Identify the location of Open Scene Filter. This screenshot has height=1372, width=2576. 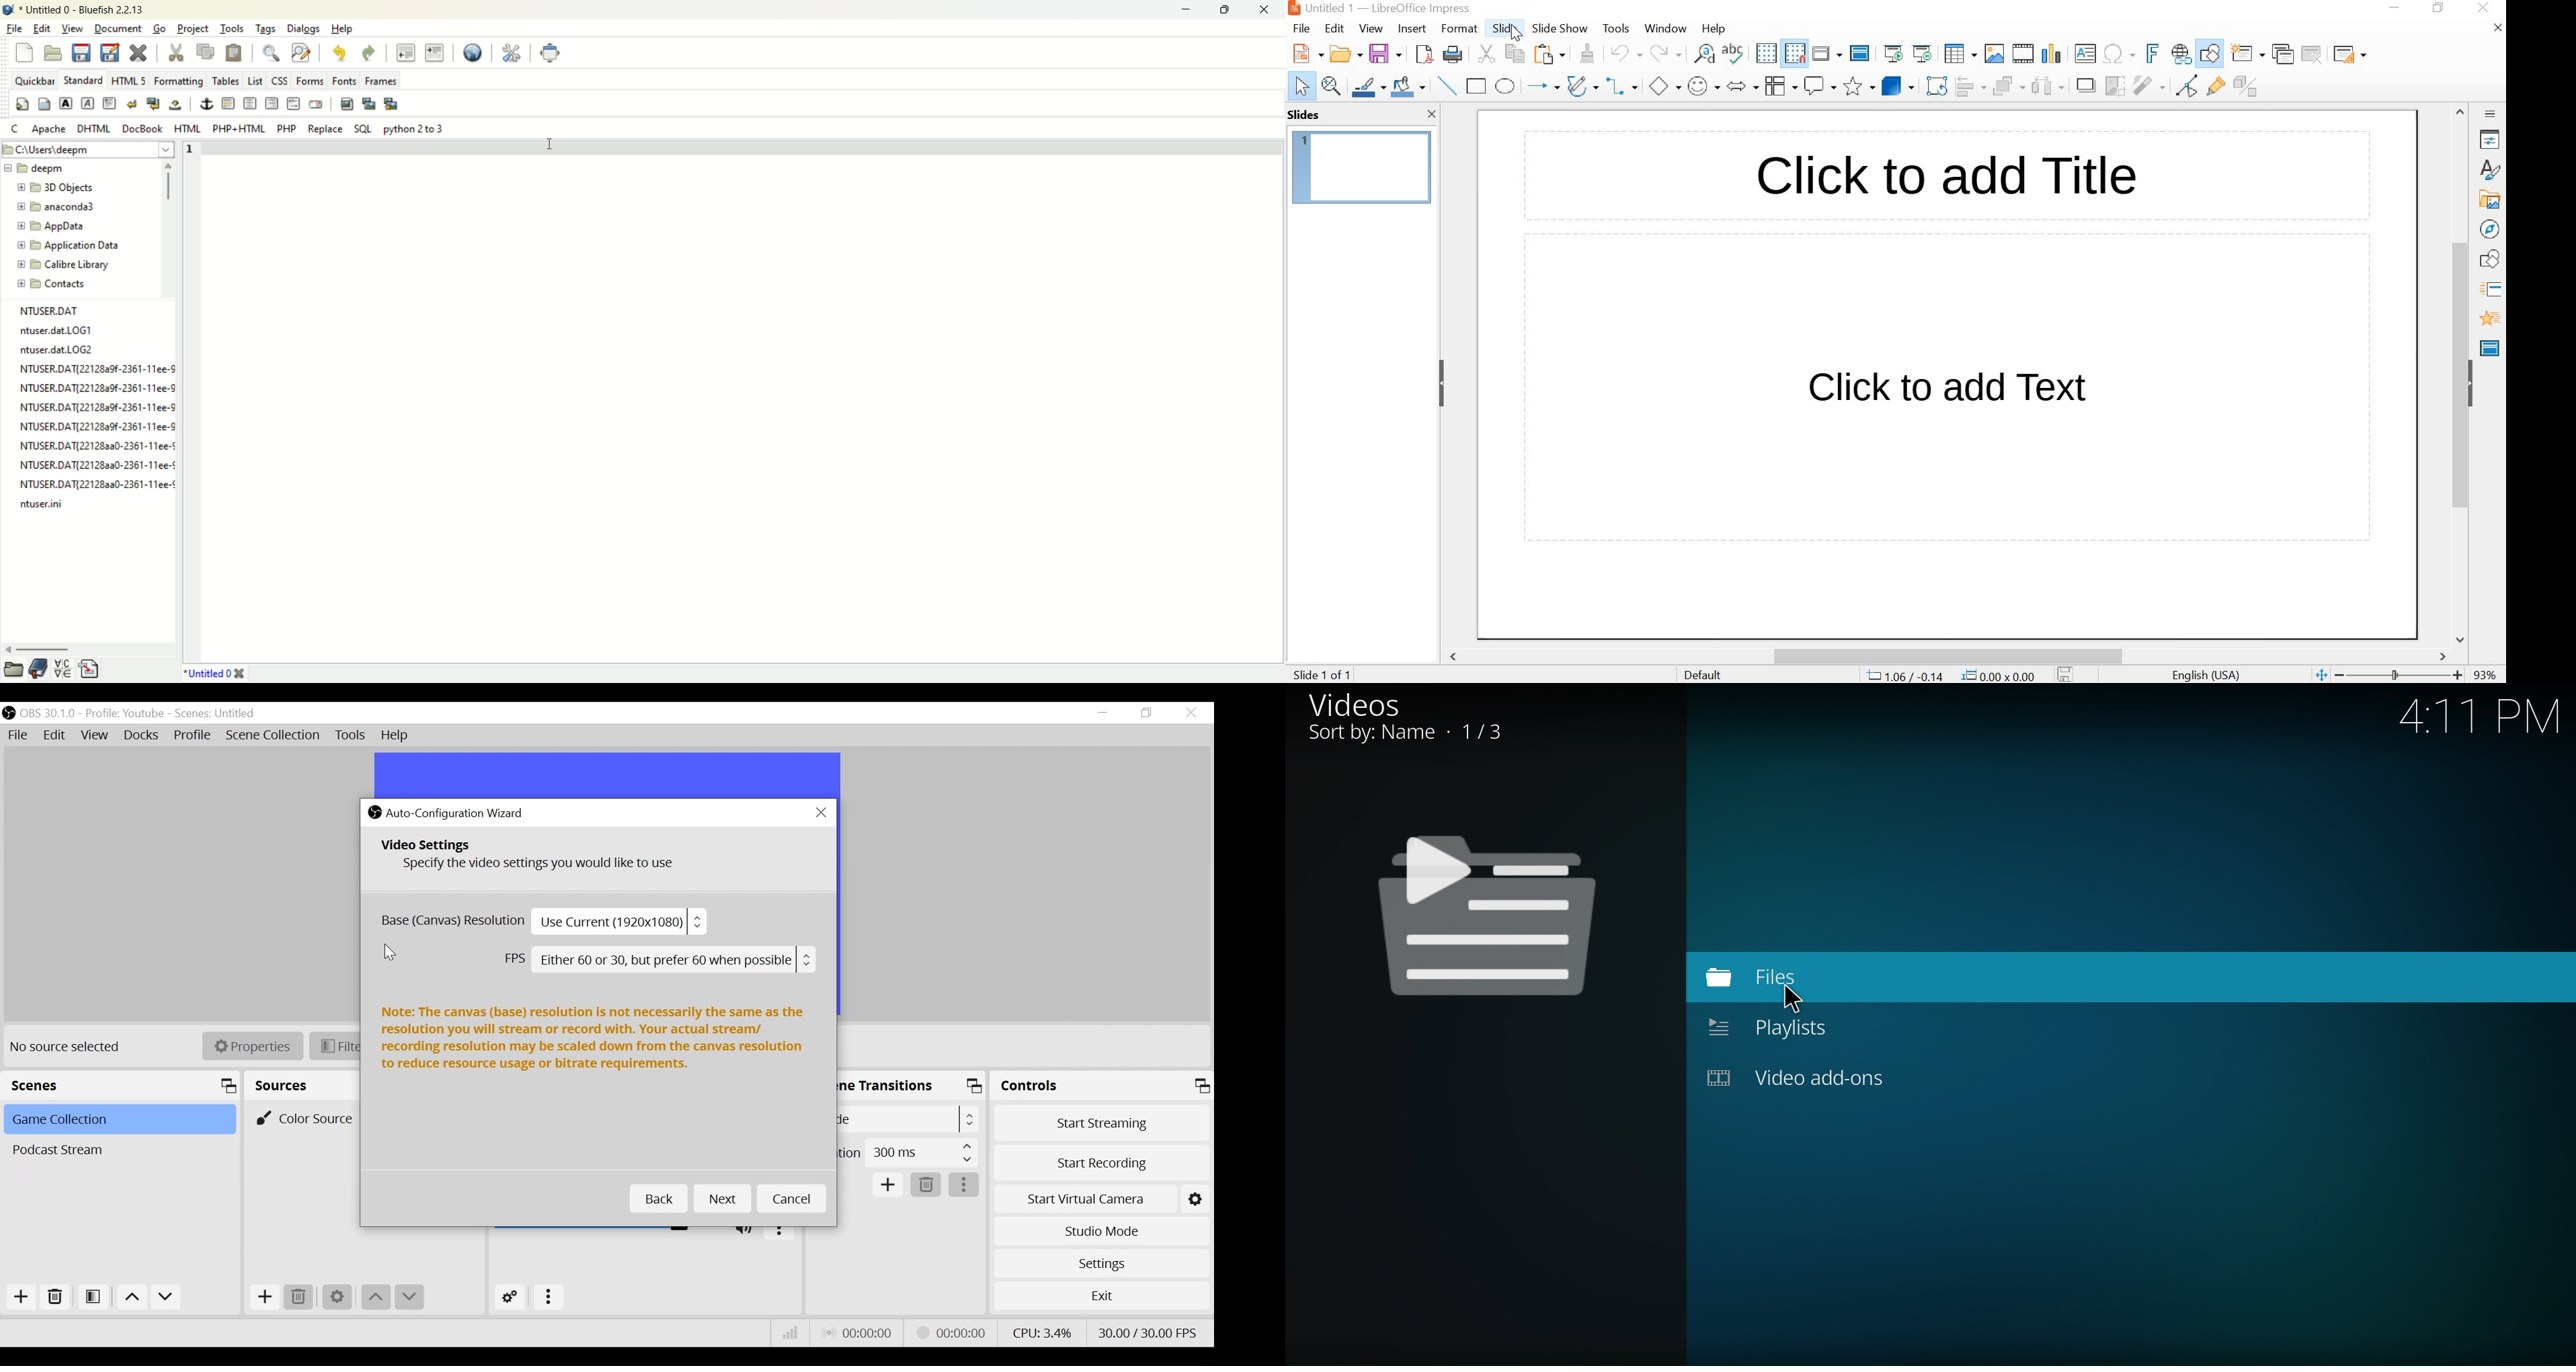
(93, 1297).